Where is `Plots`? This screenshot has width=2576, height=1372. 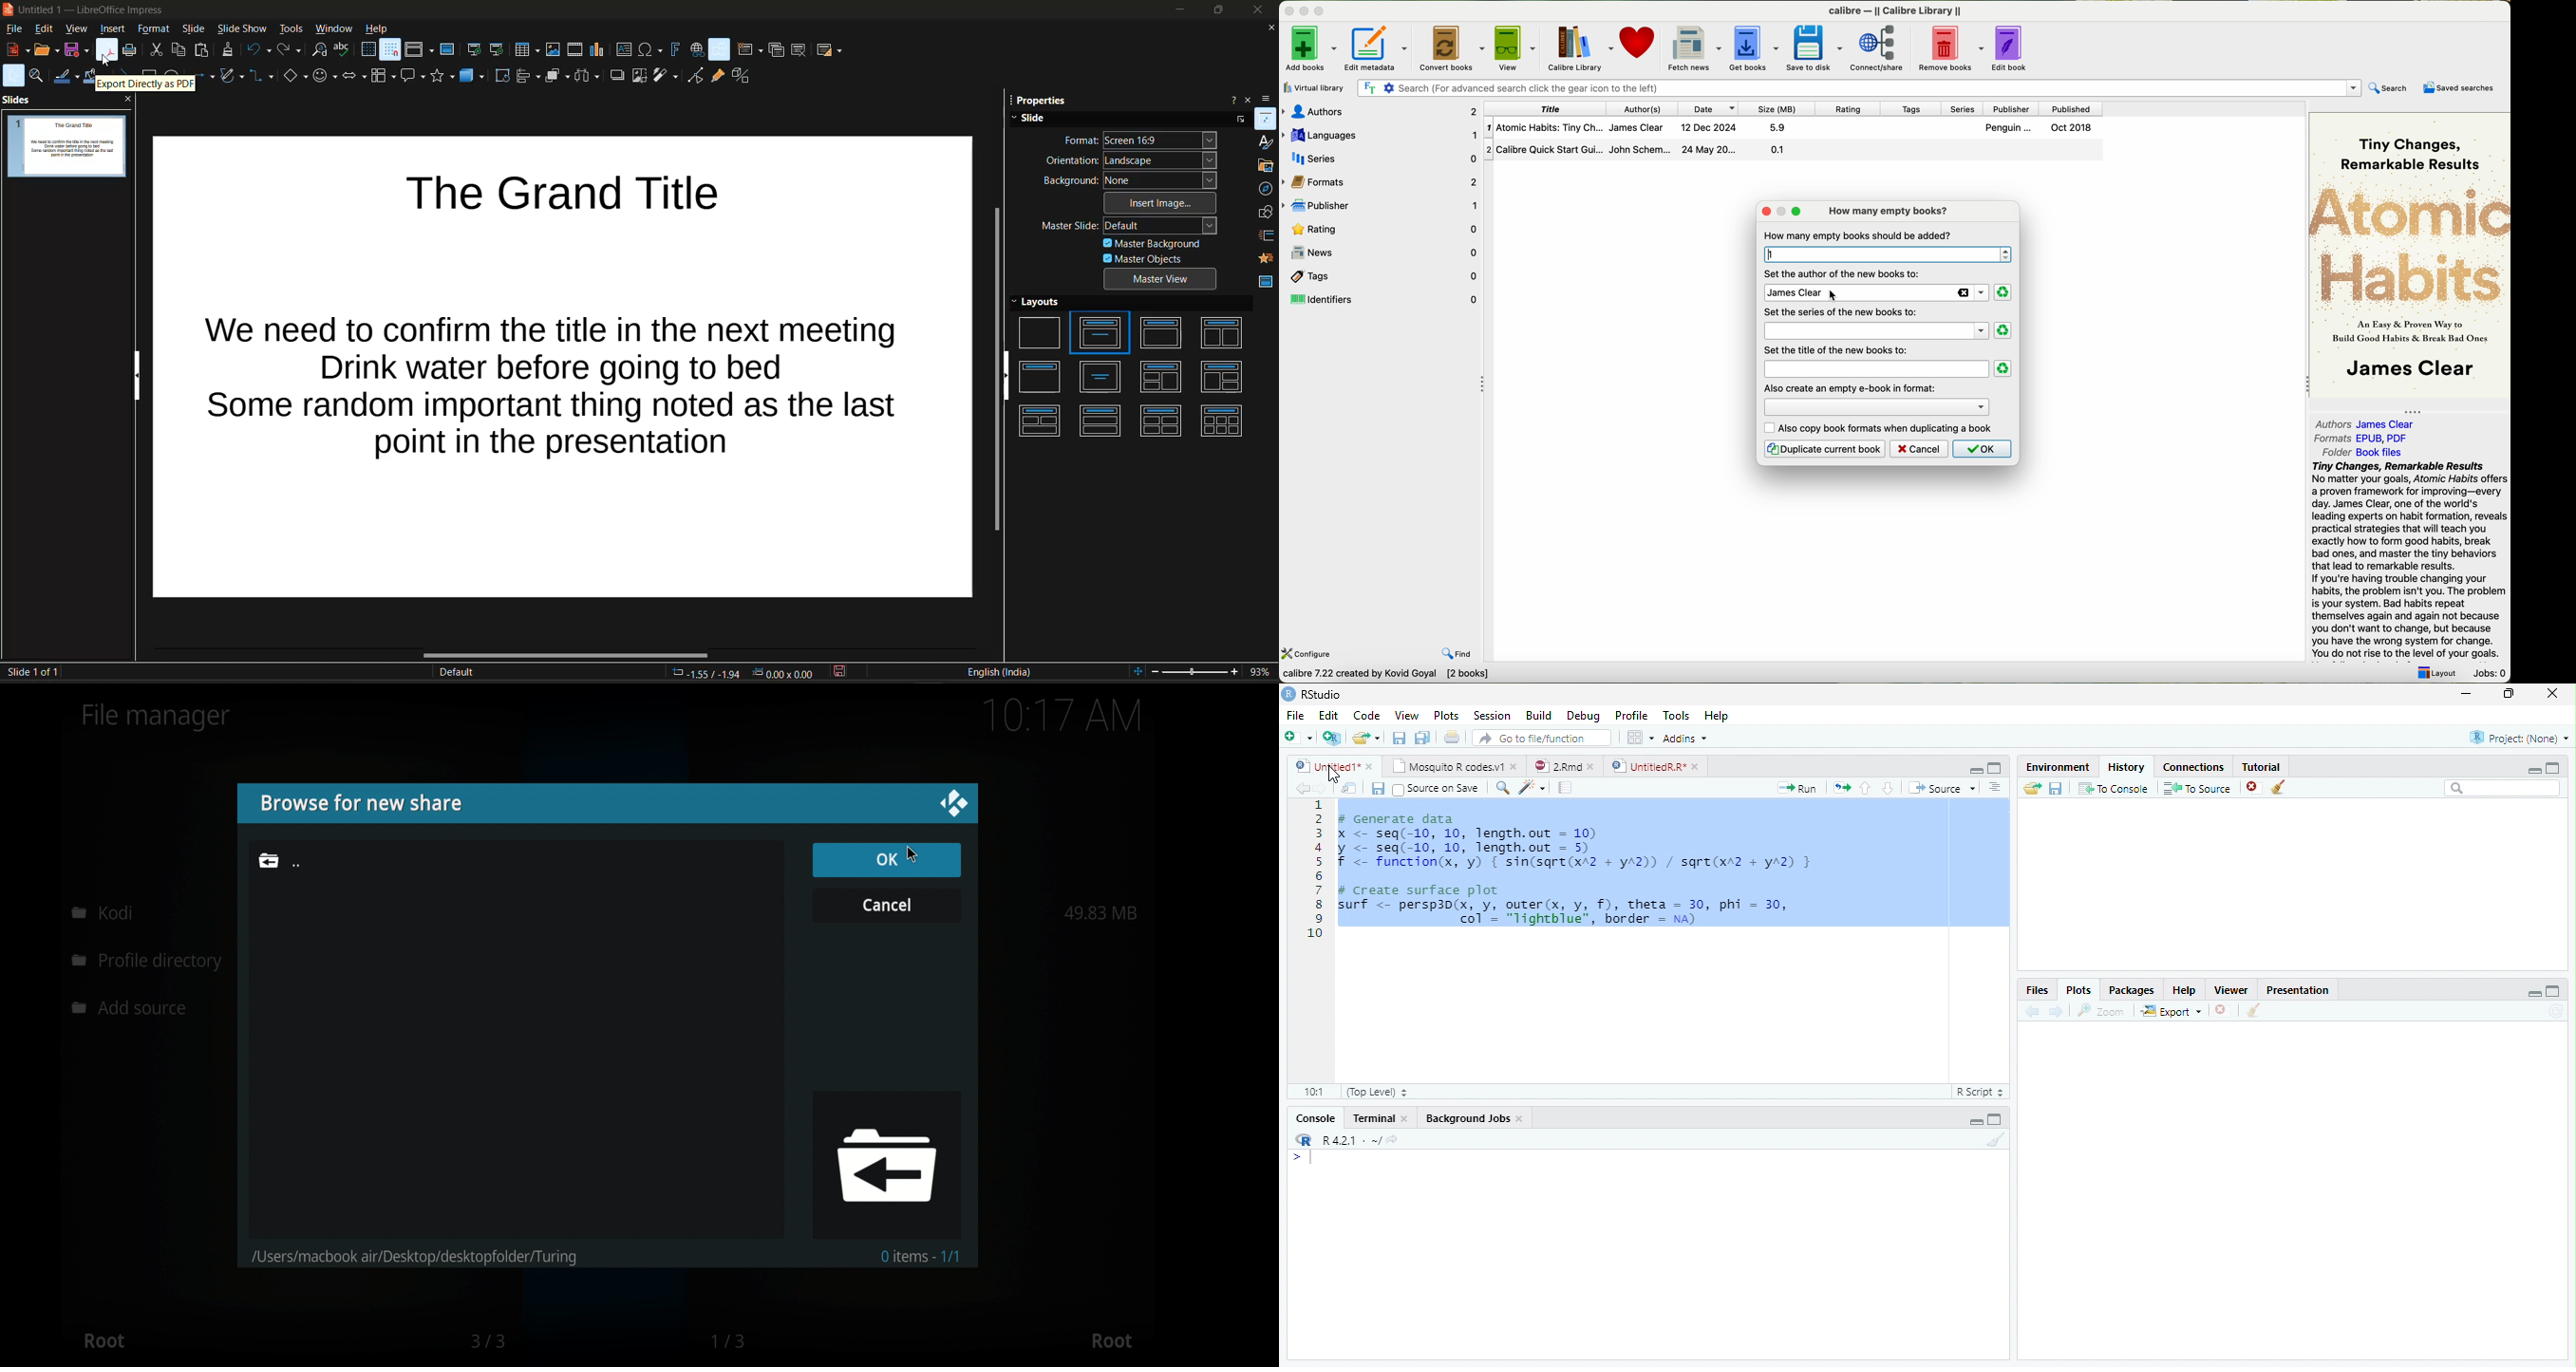 Plots is located at coordinates (2079, 989).